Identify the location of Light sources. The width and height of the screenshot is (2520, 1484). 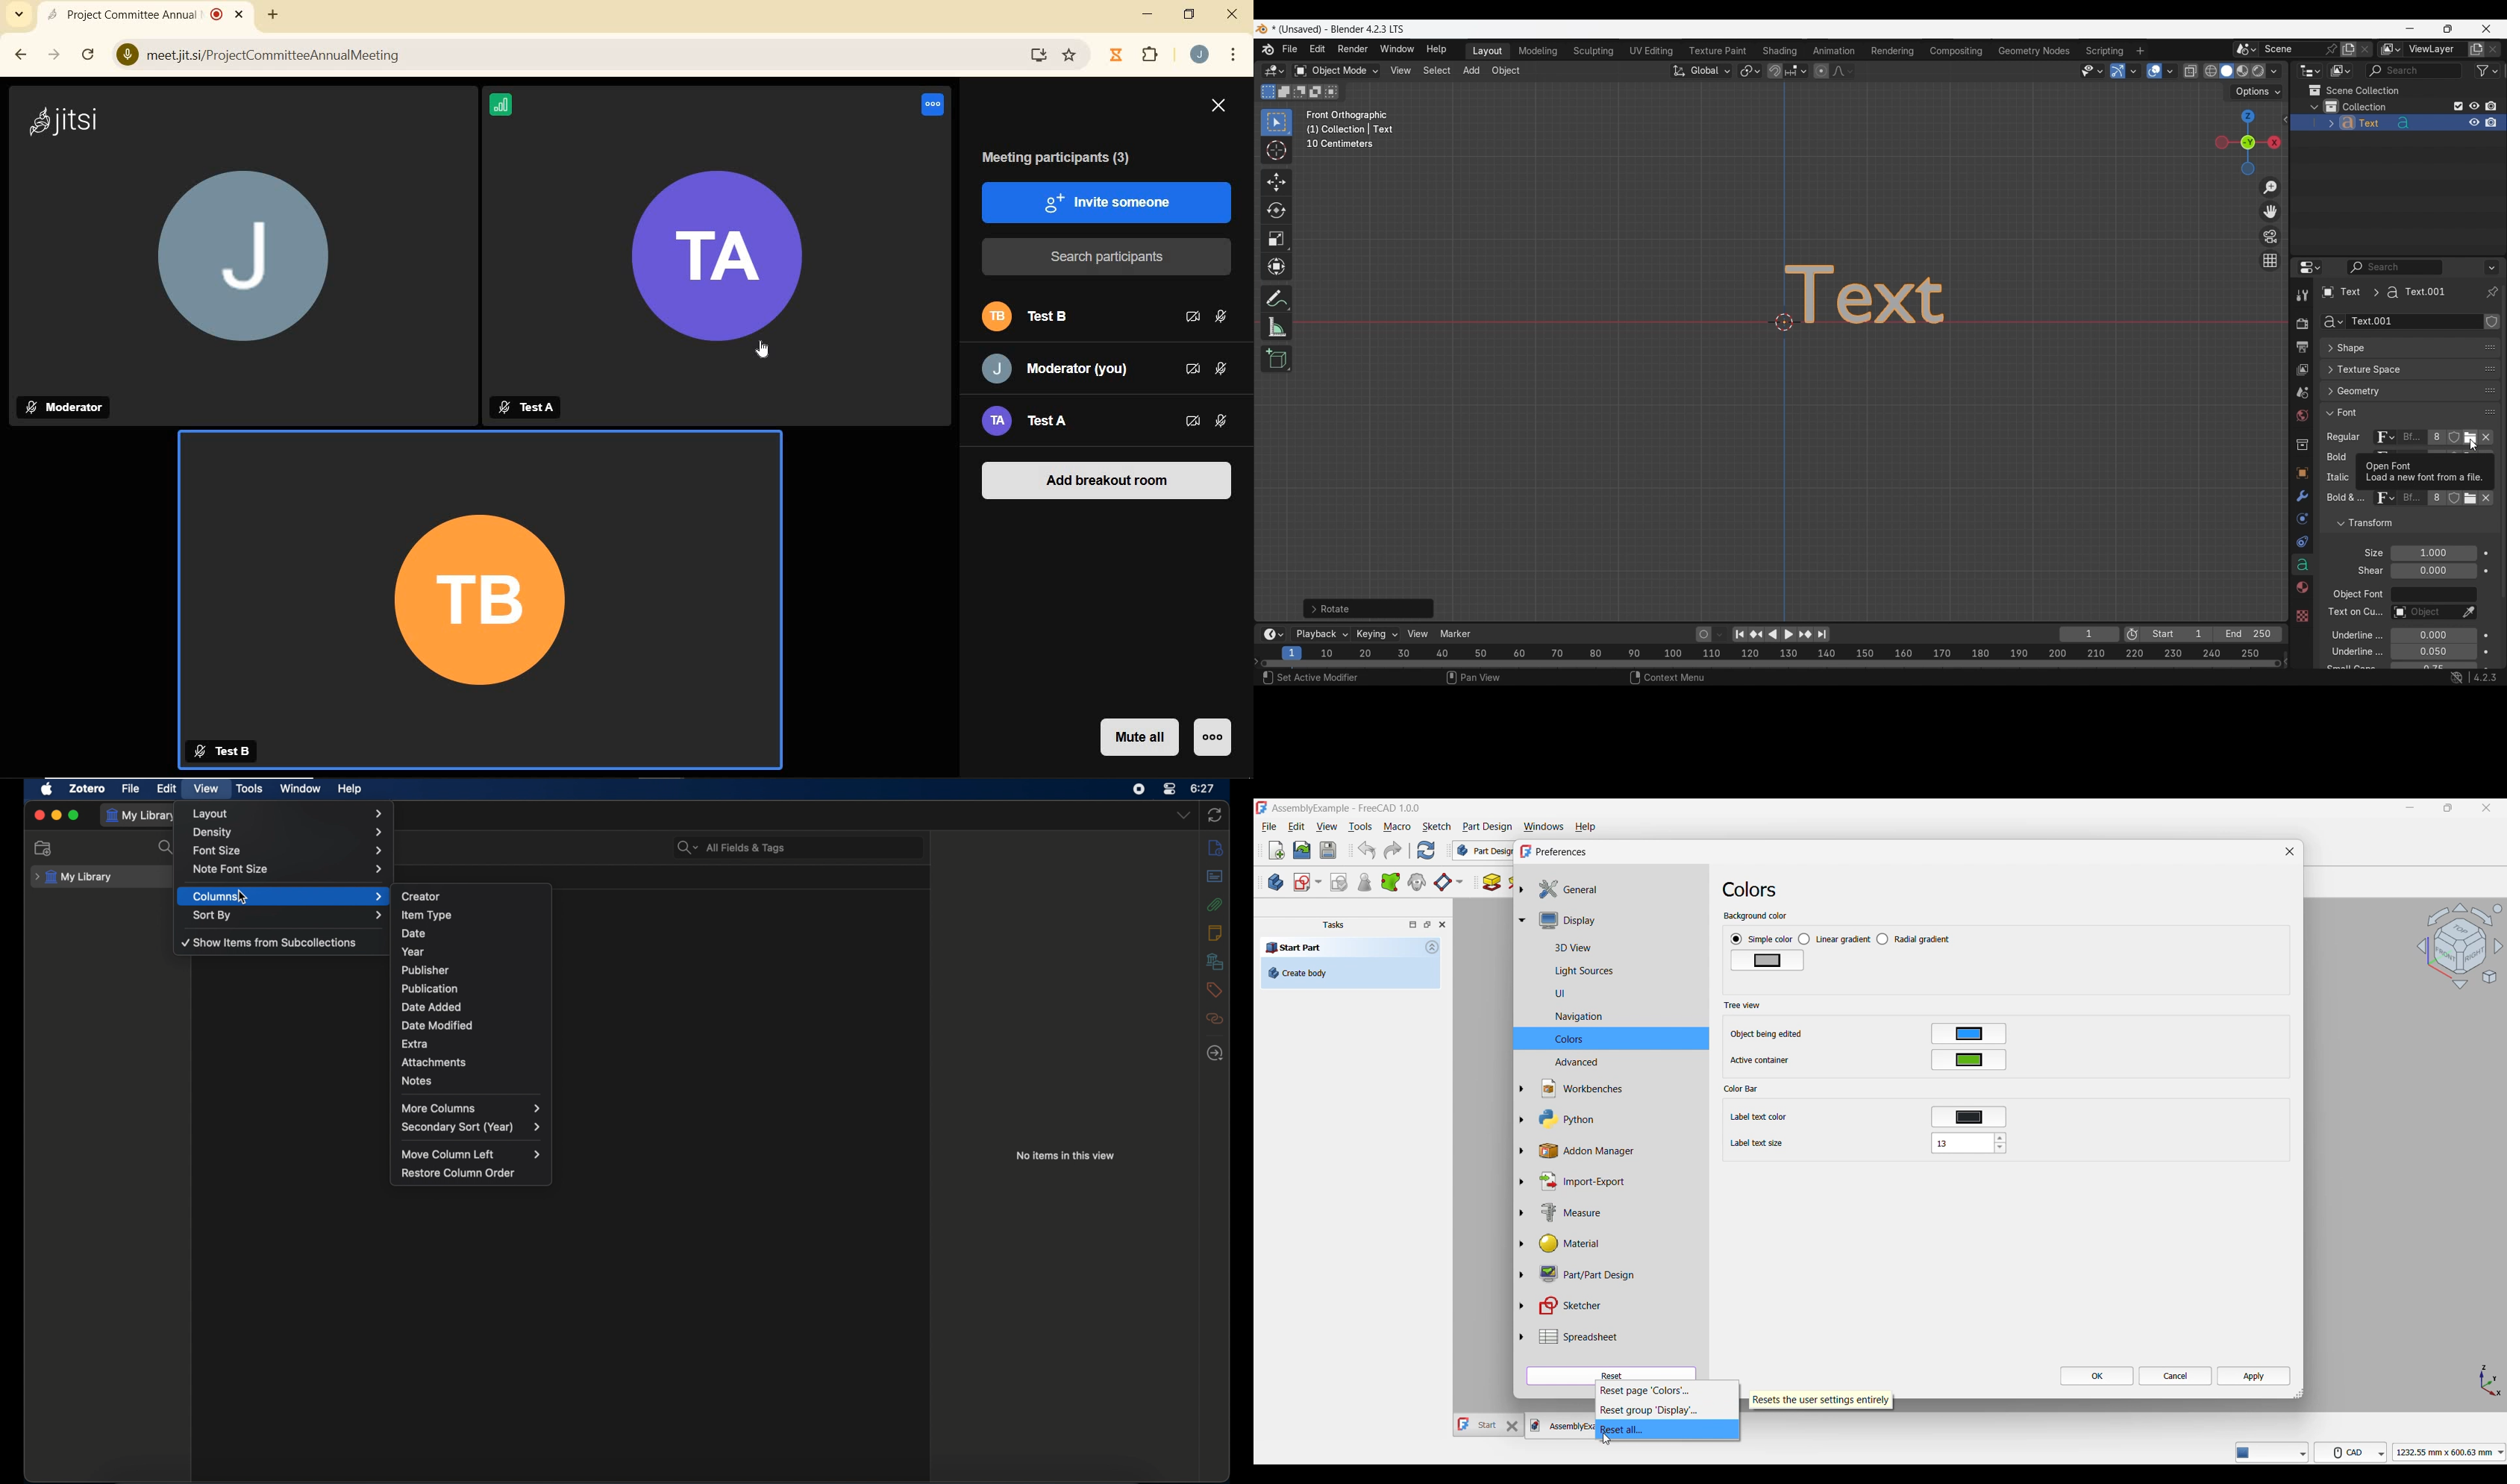
(1568, 970).